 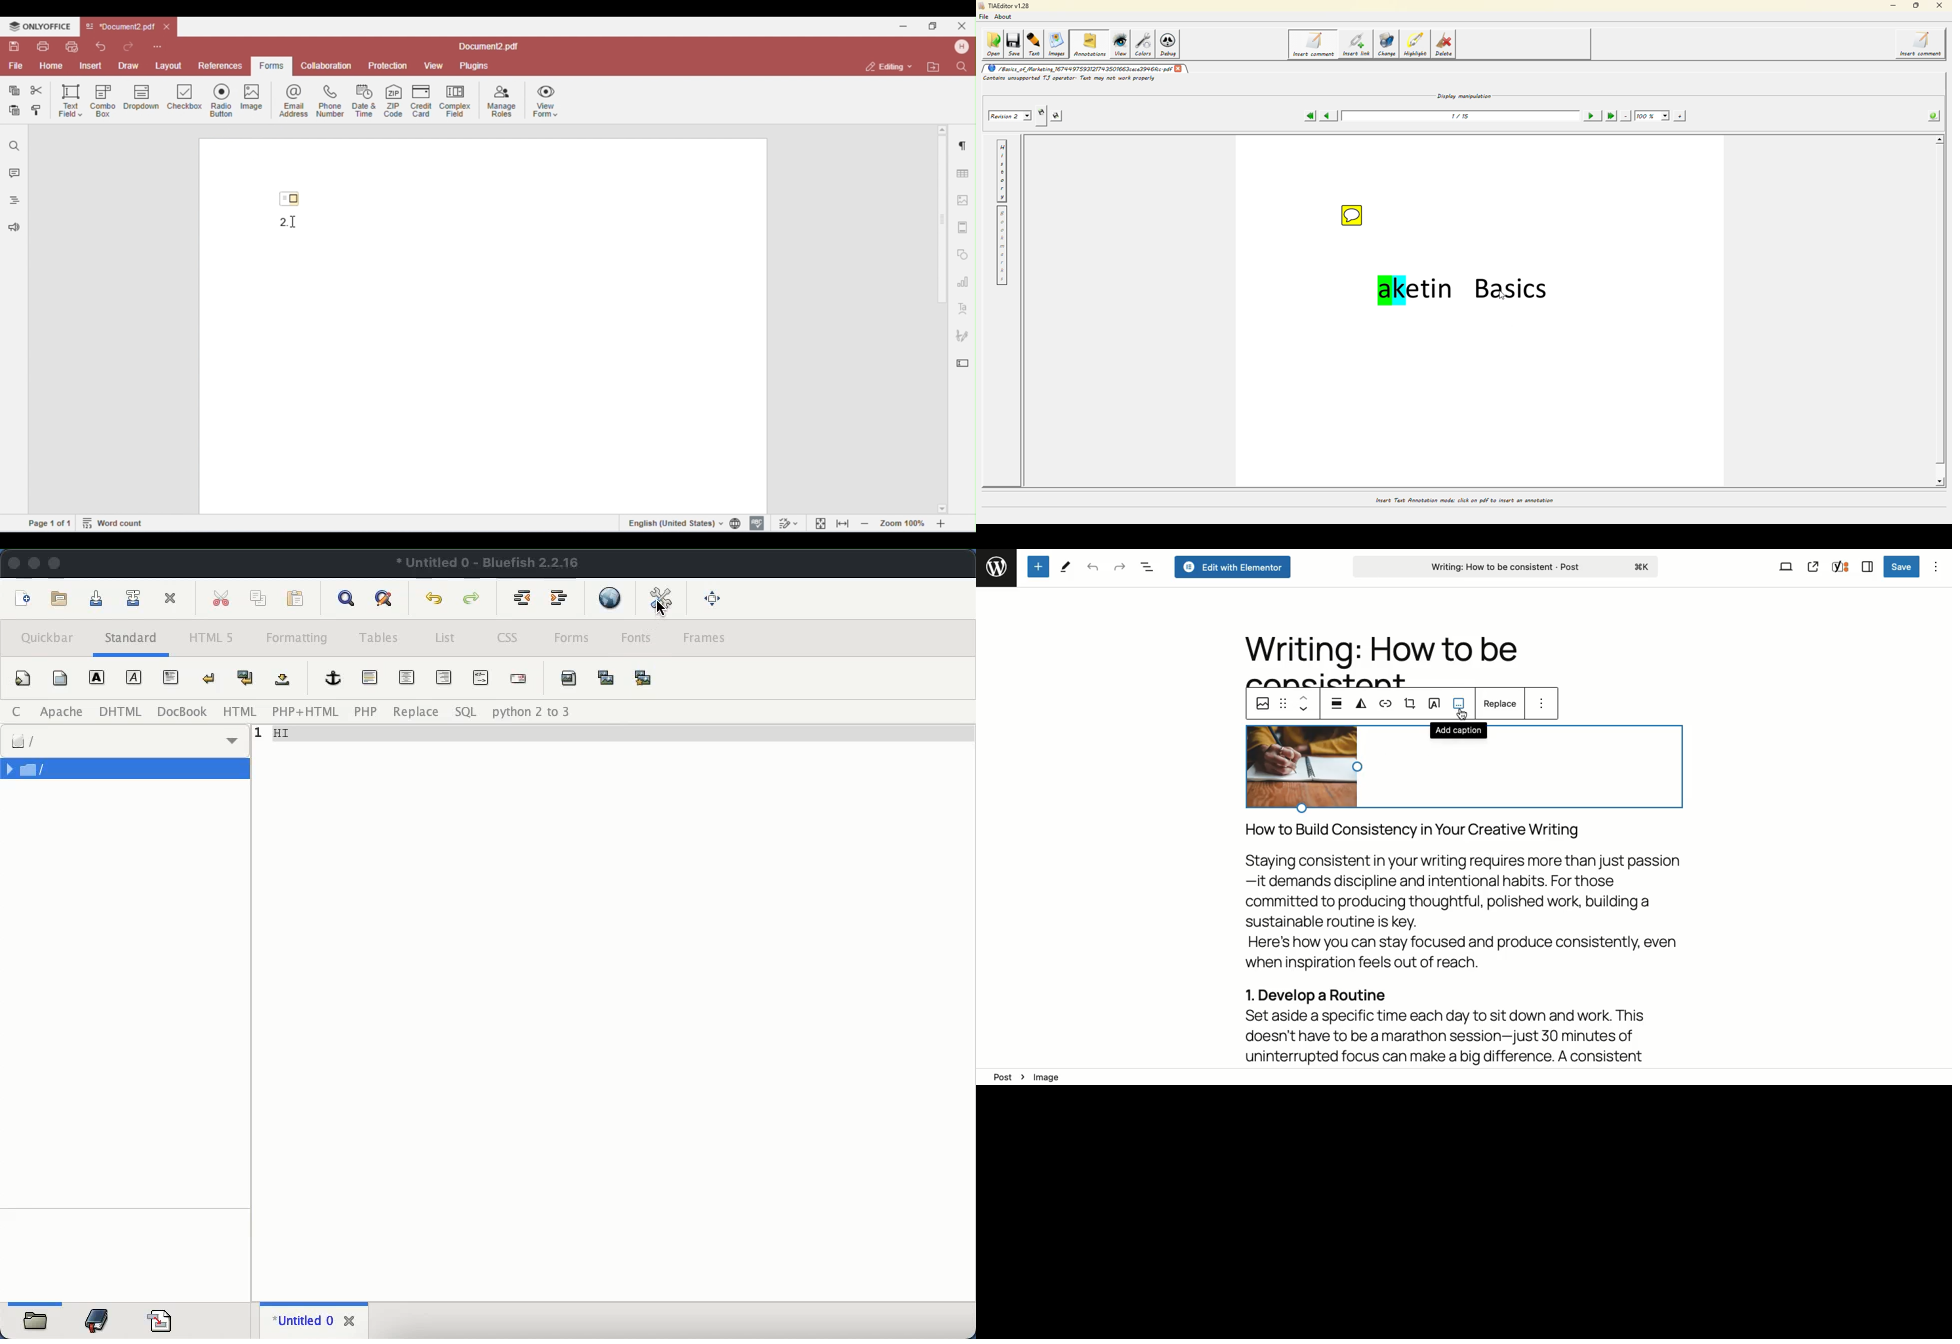 What do you see at coordinates (1092, 568) in the screenshot?
I see `Undo` at bounding box center [1092, 568].